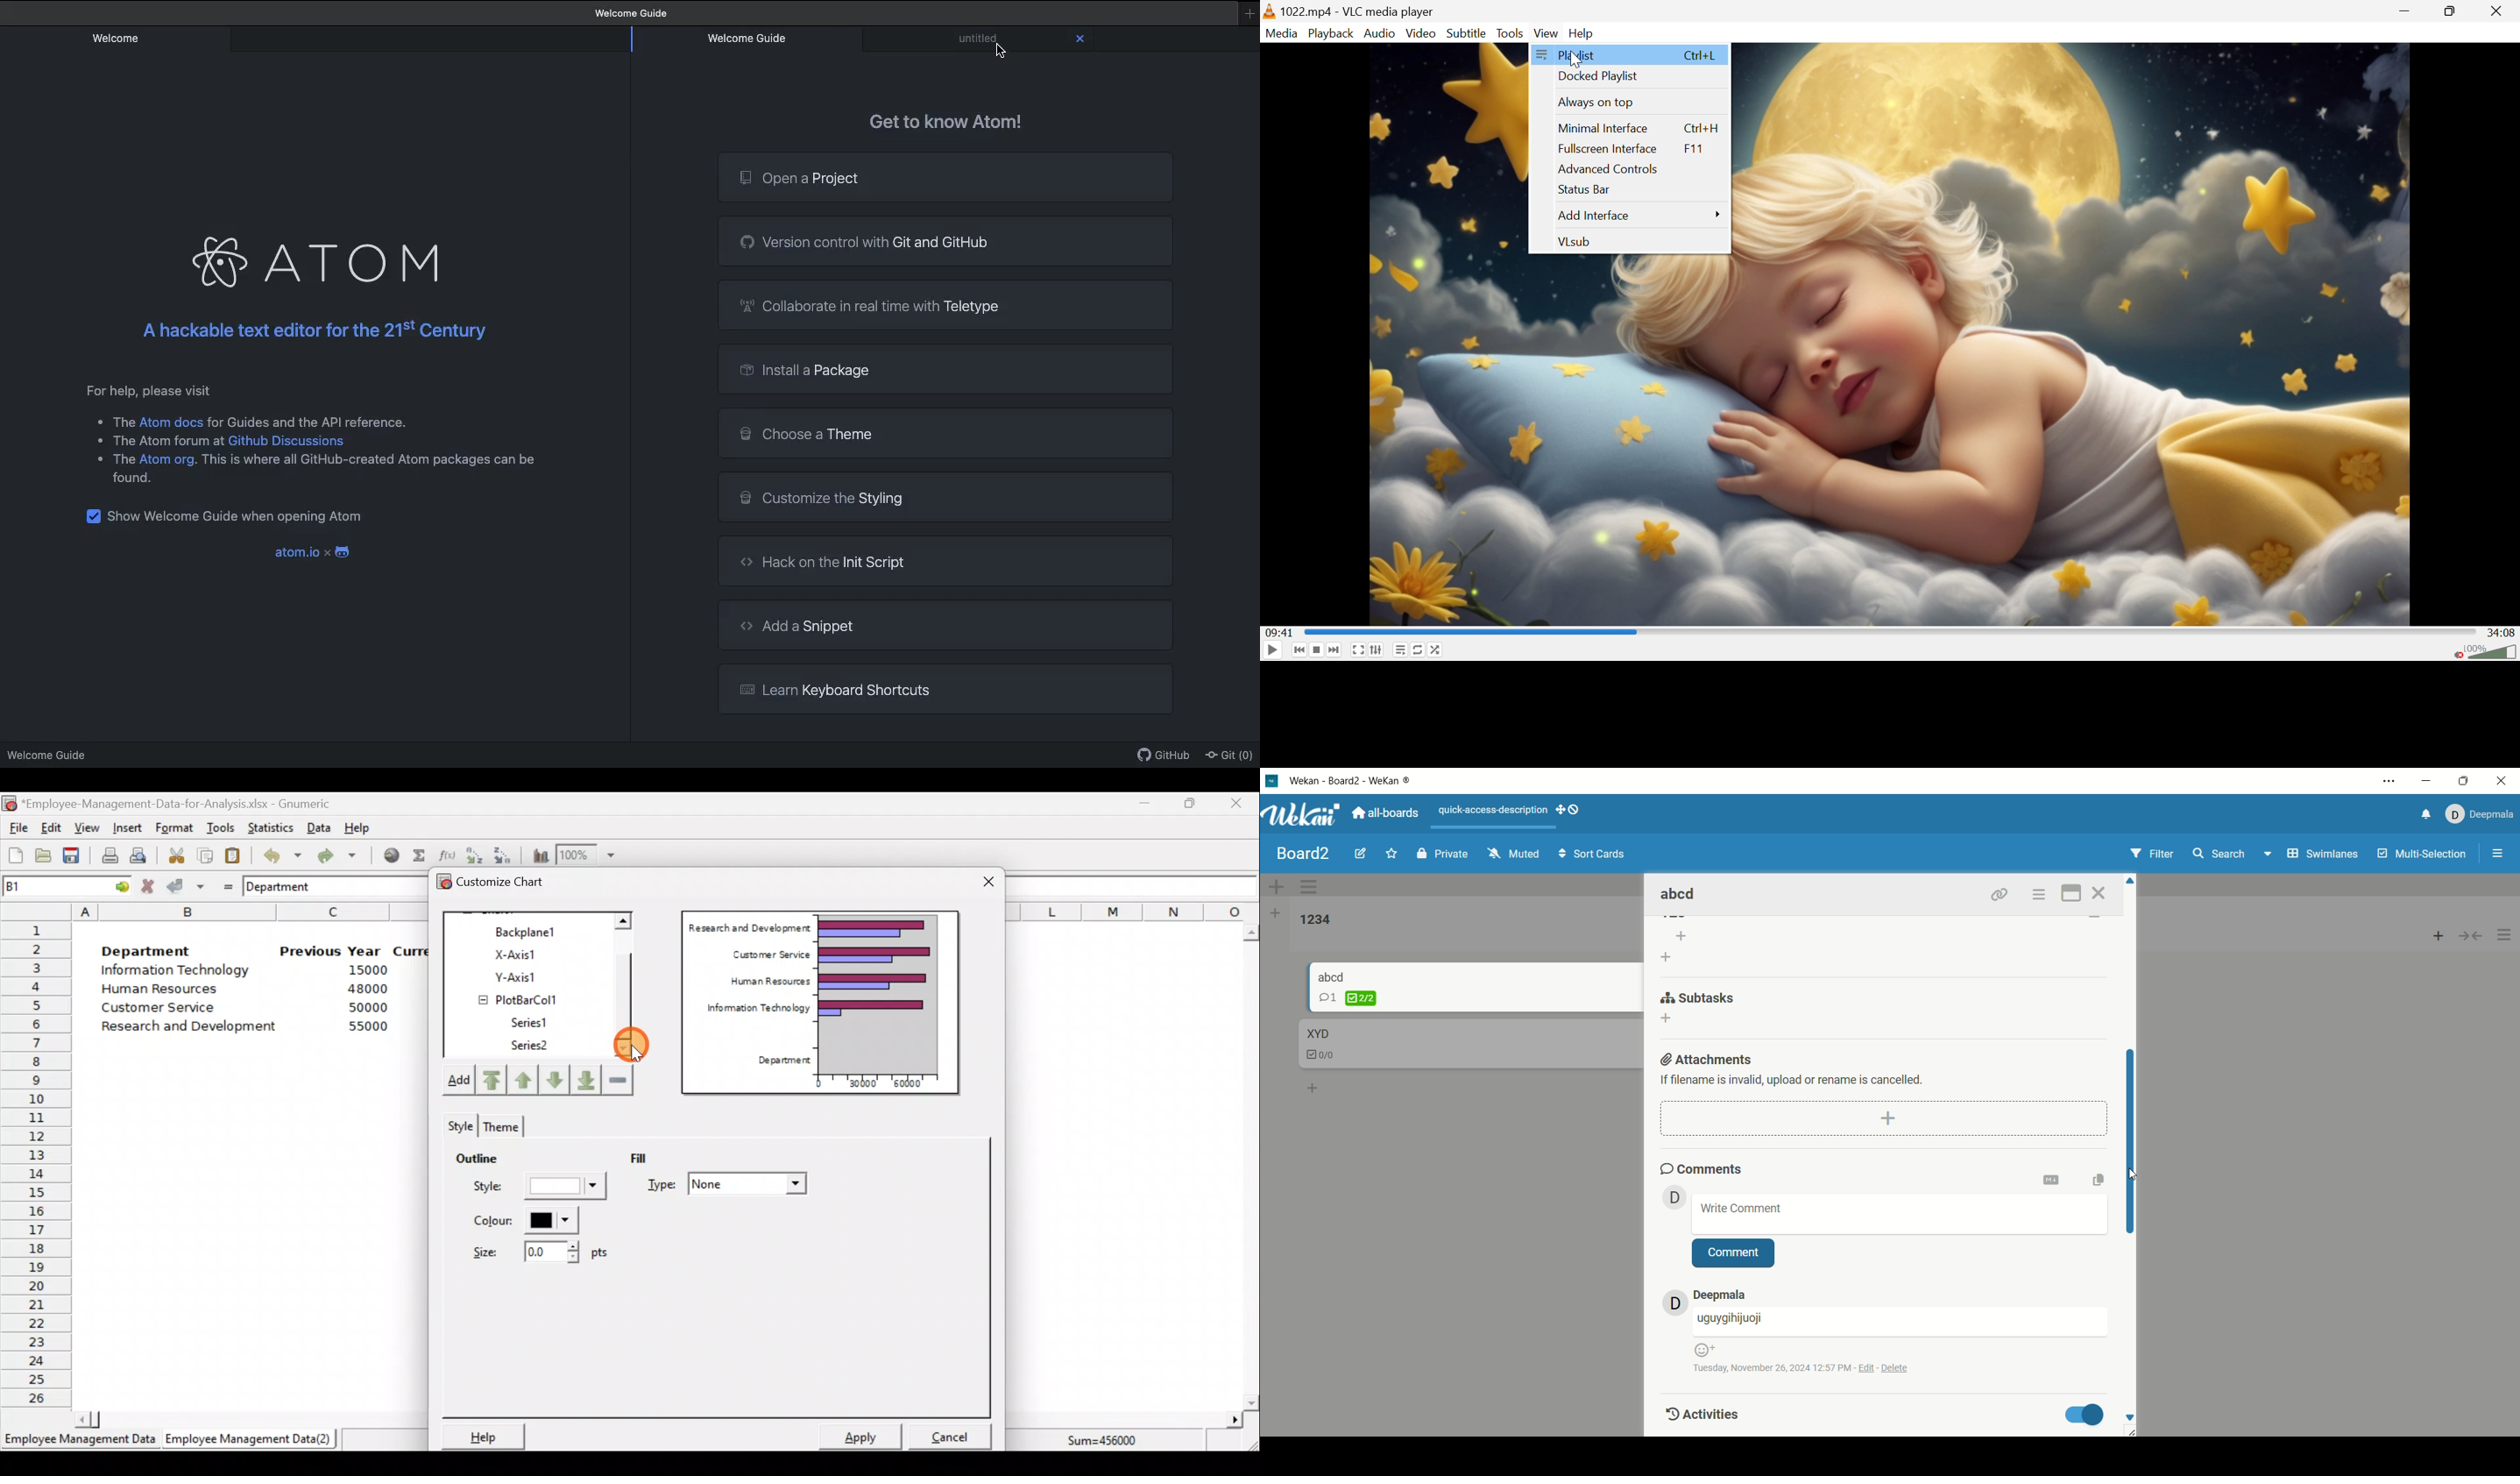 Image resolution: width=2520 pixels, height=1484 pixels. Describe the element at coordinates (1135, 886) in the screenshot. I see `Formula bar` at that location.